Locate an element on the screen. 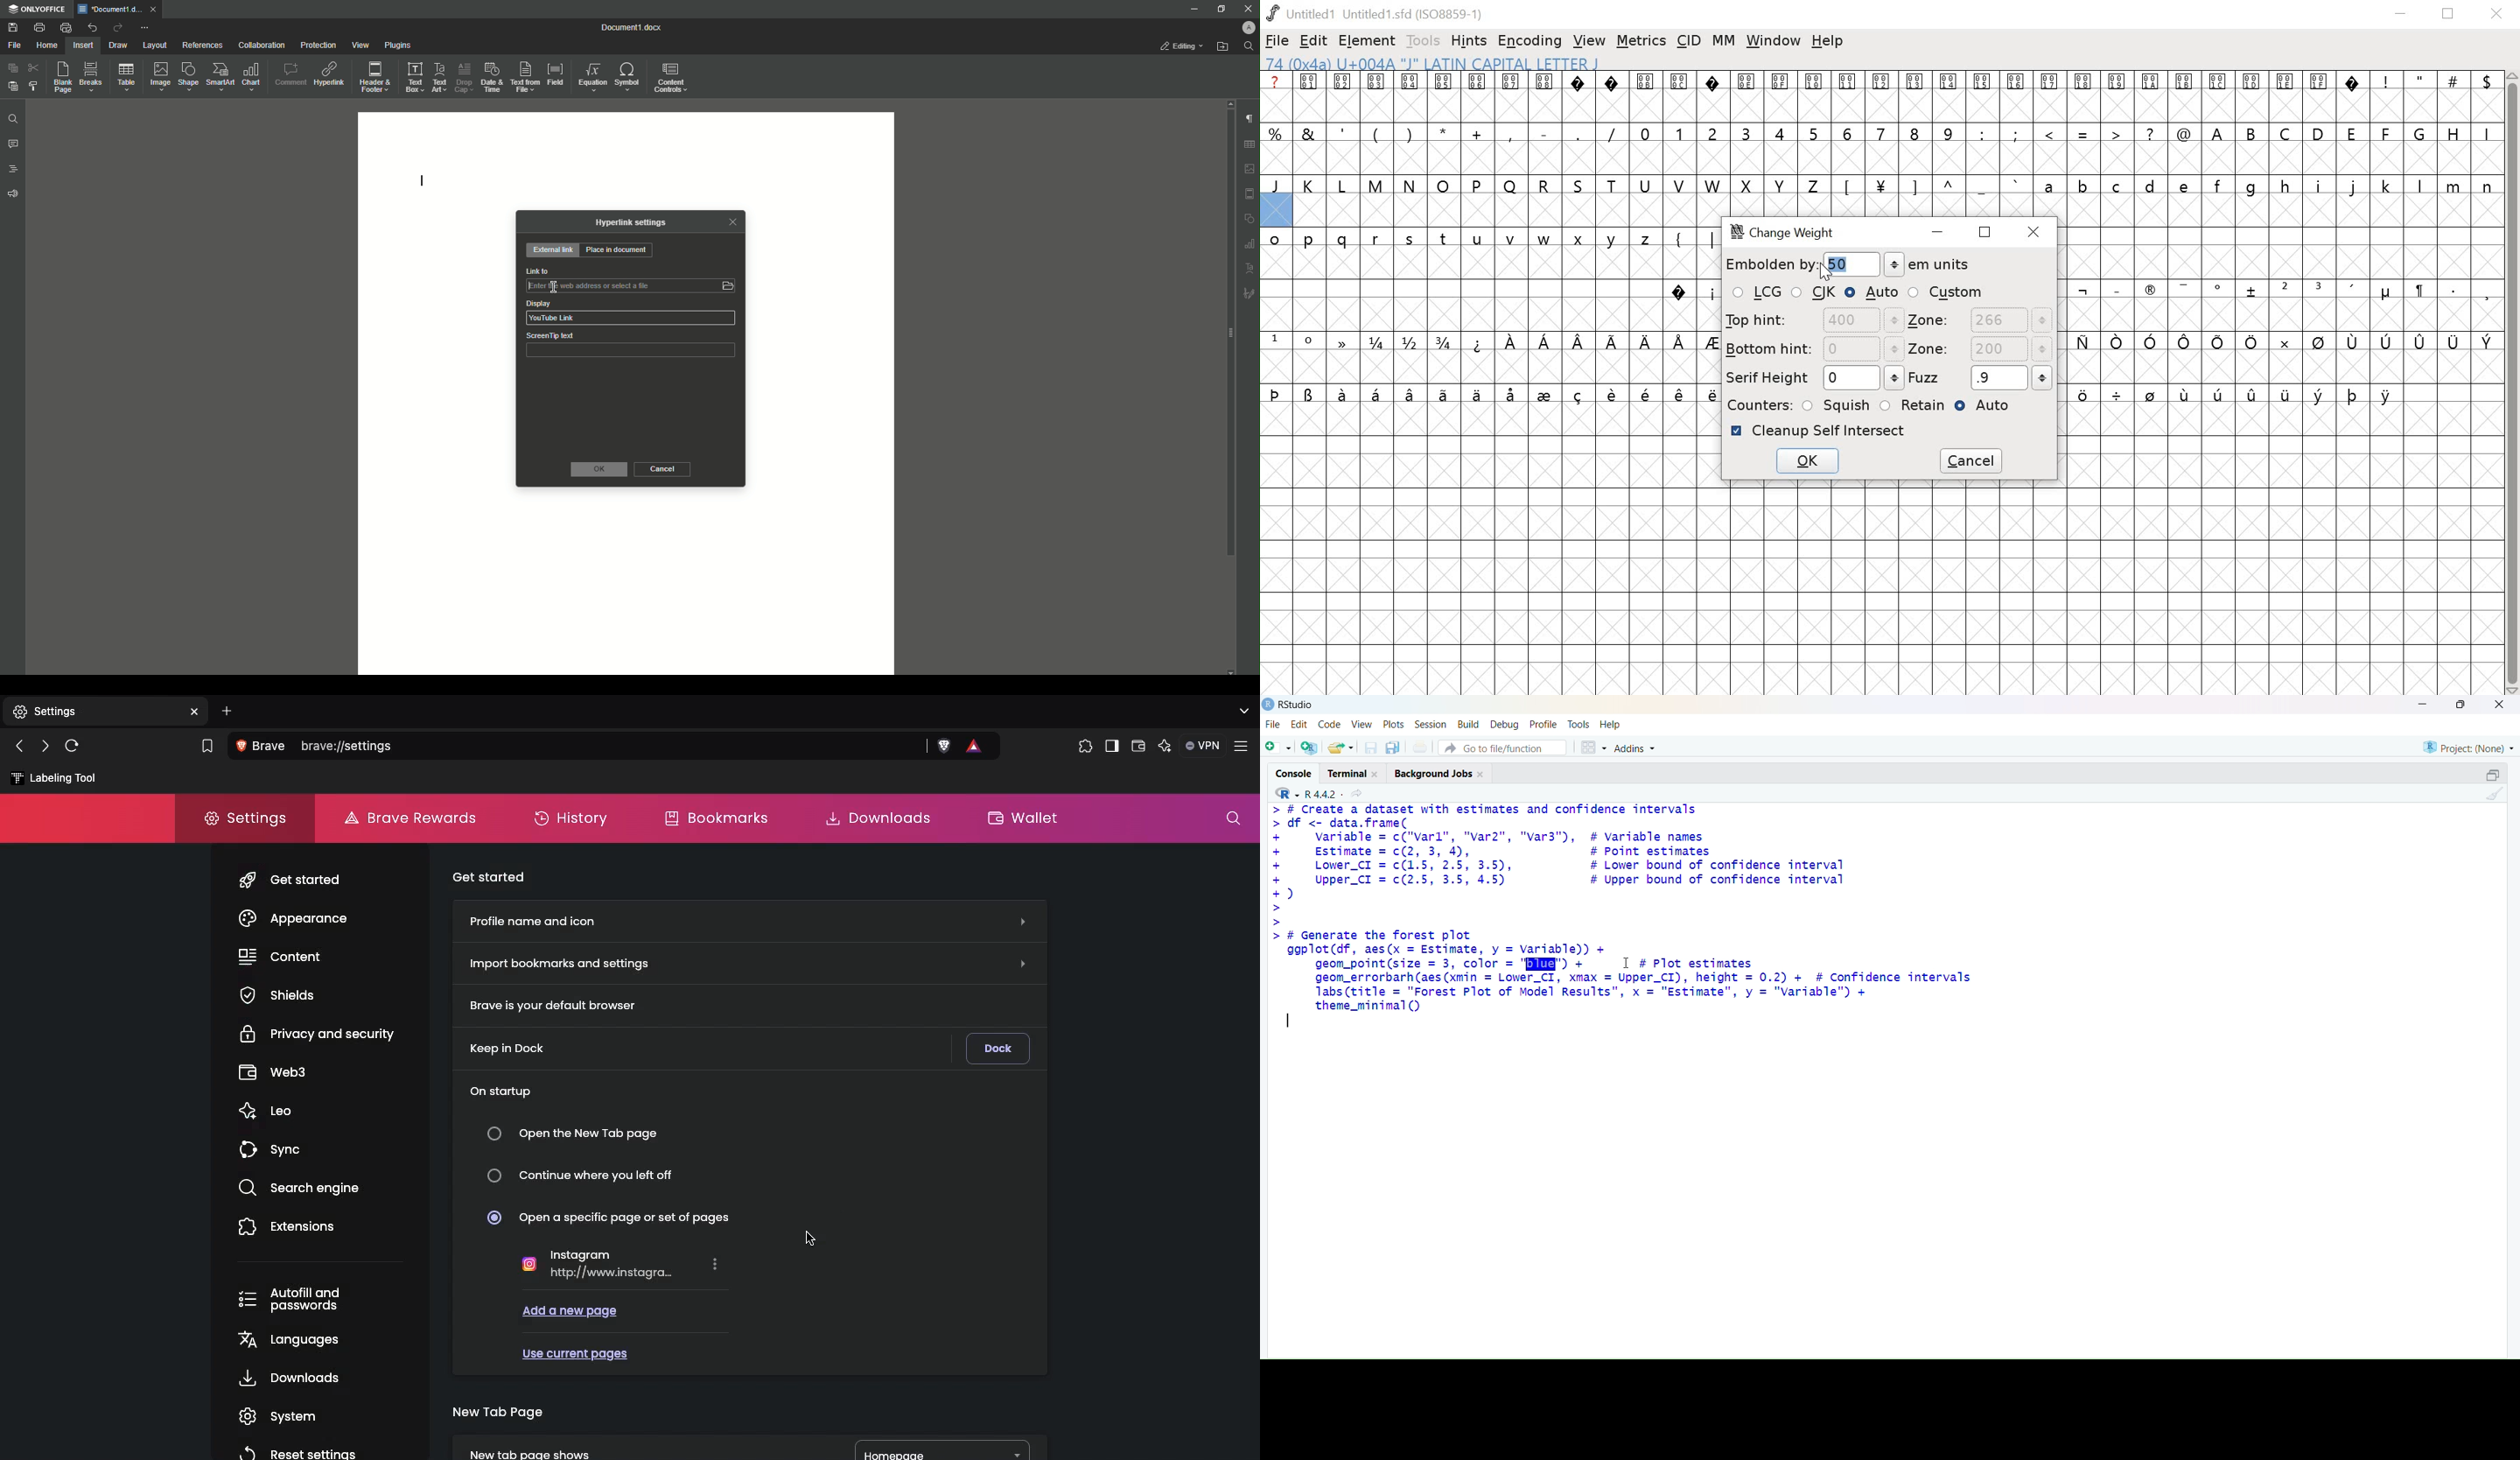 The image size is (2520, 1484). VIEW is located at coordinates (1589, 42).